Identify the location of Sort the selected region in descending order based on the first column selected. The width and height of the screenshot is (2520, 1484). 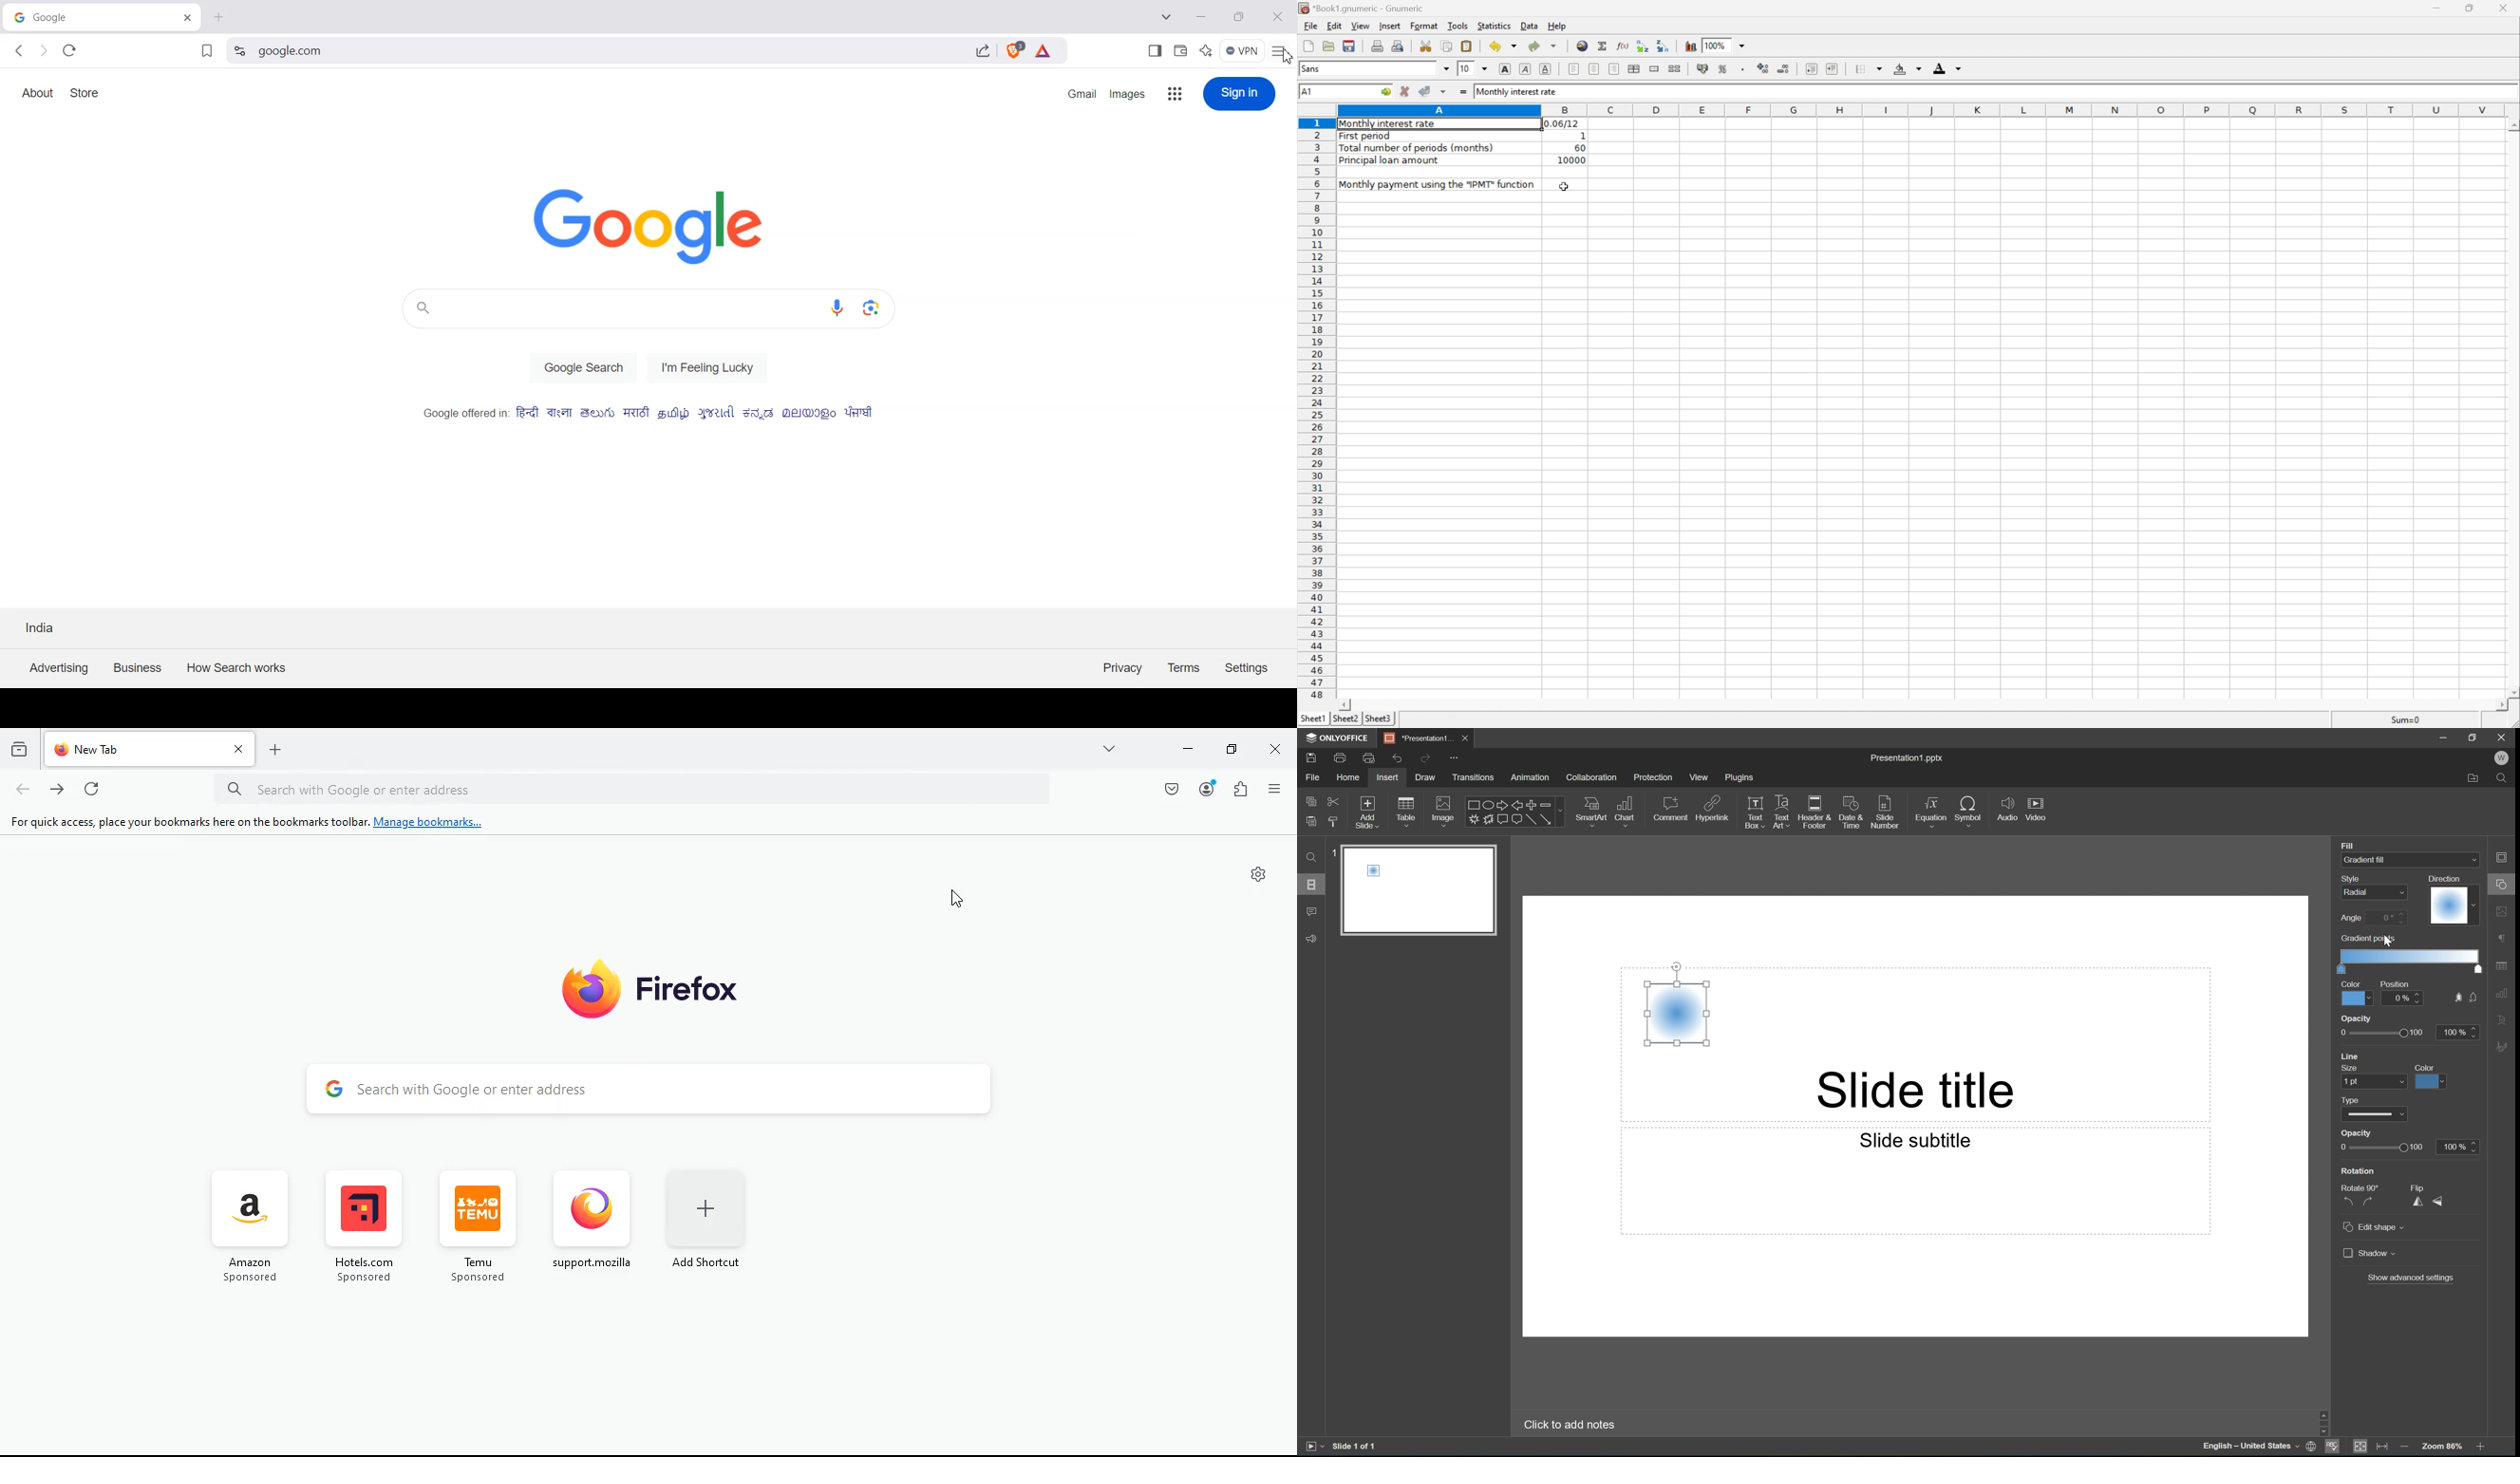
(1664, 46).